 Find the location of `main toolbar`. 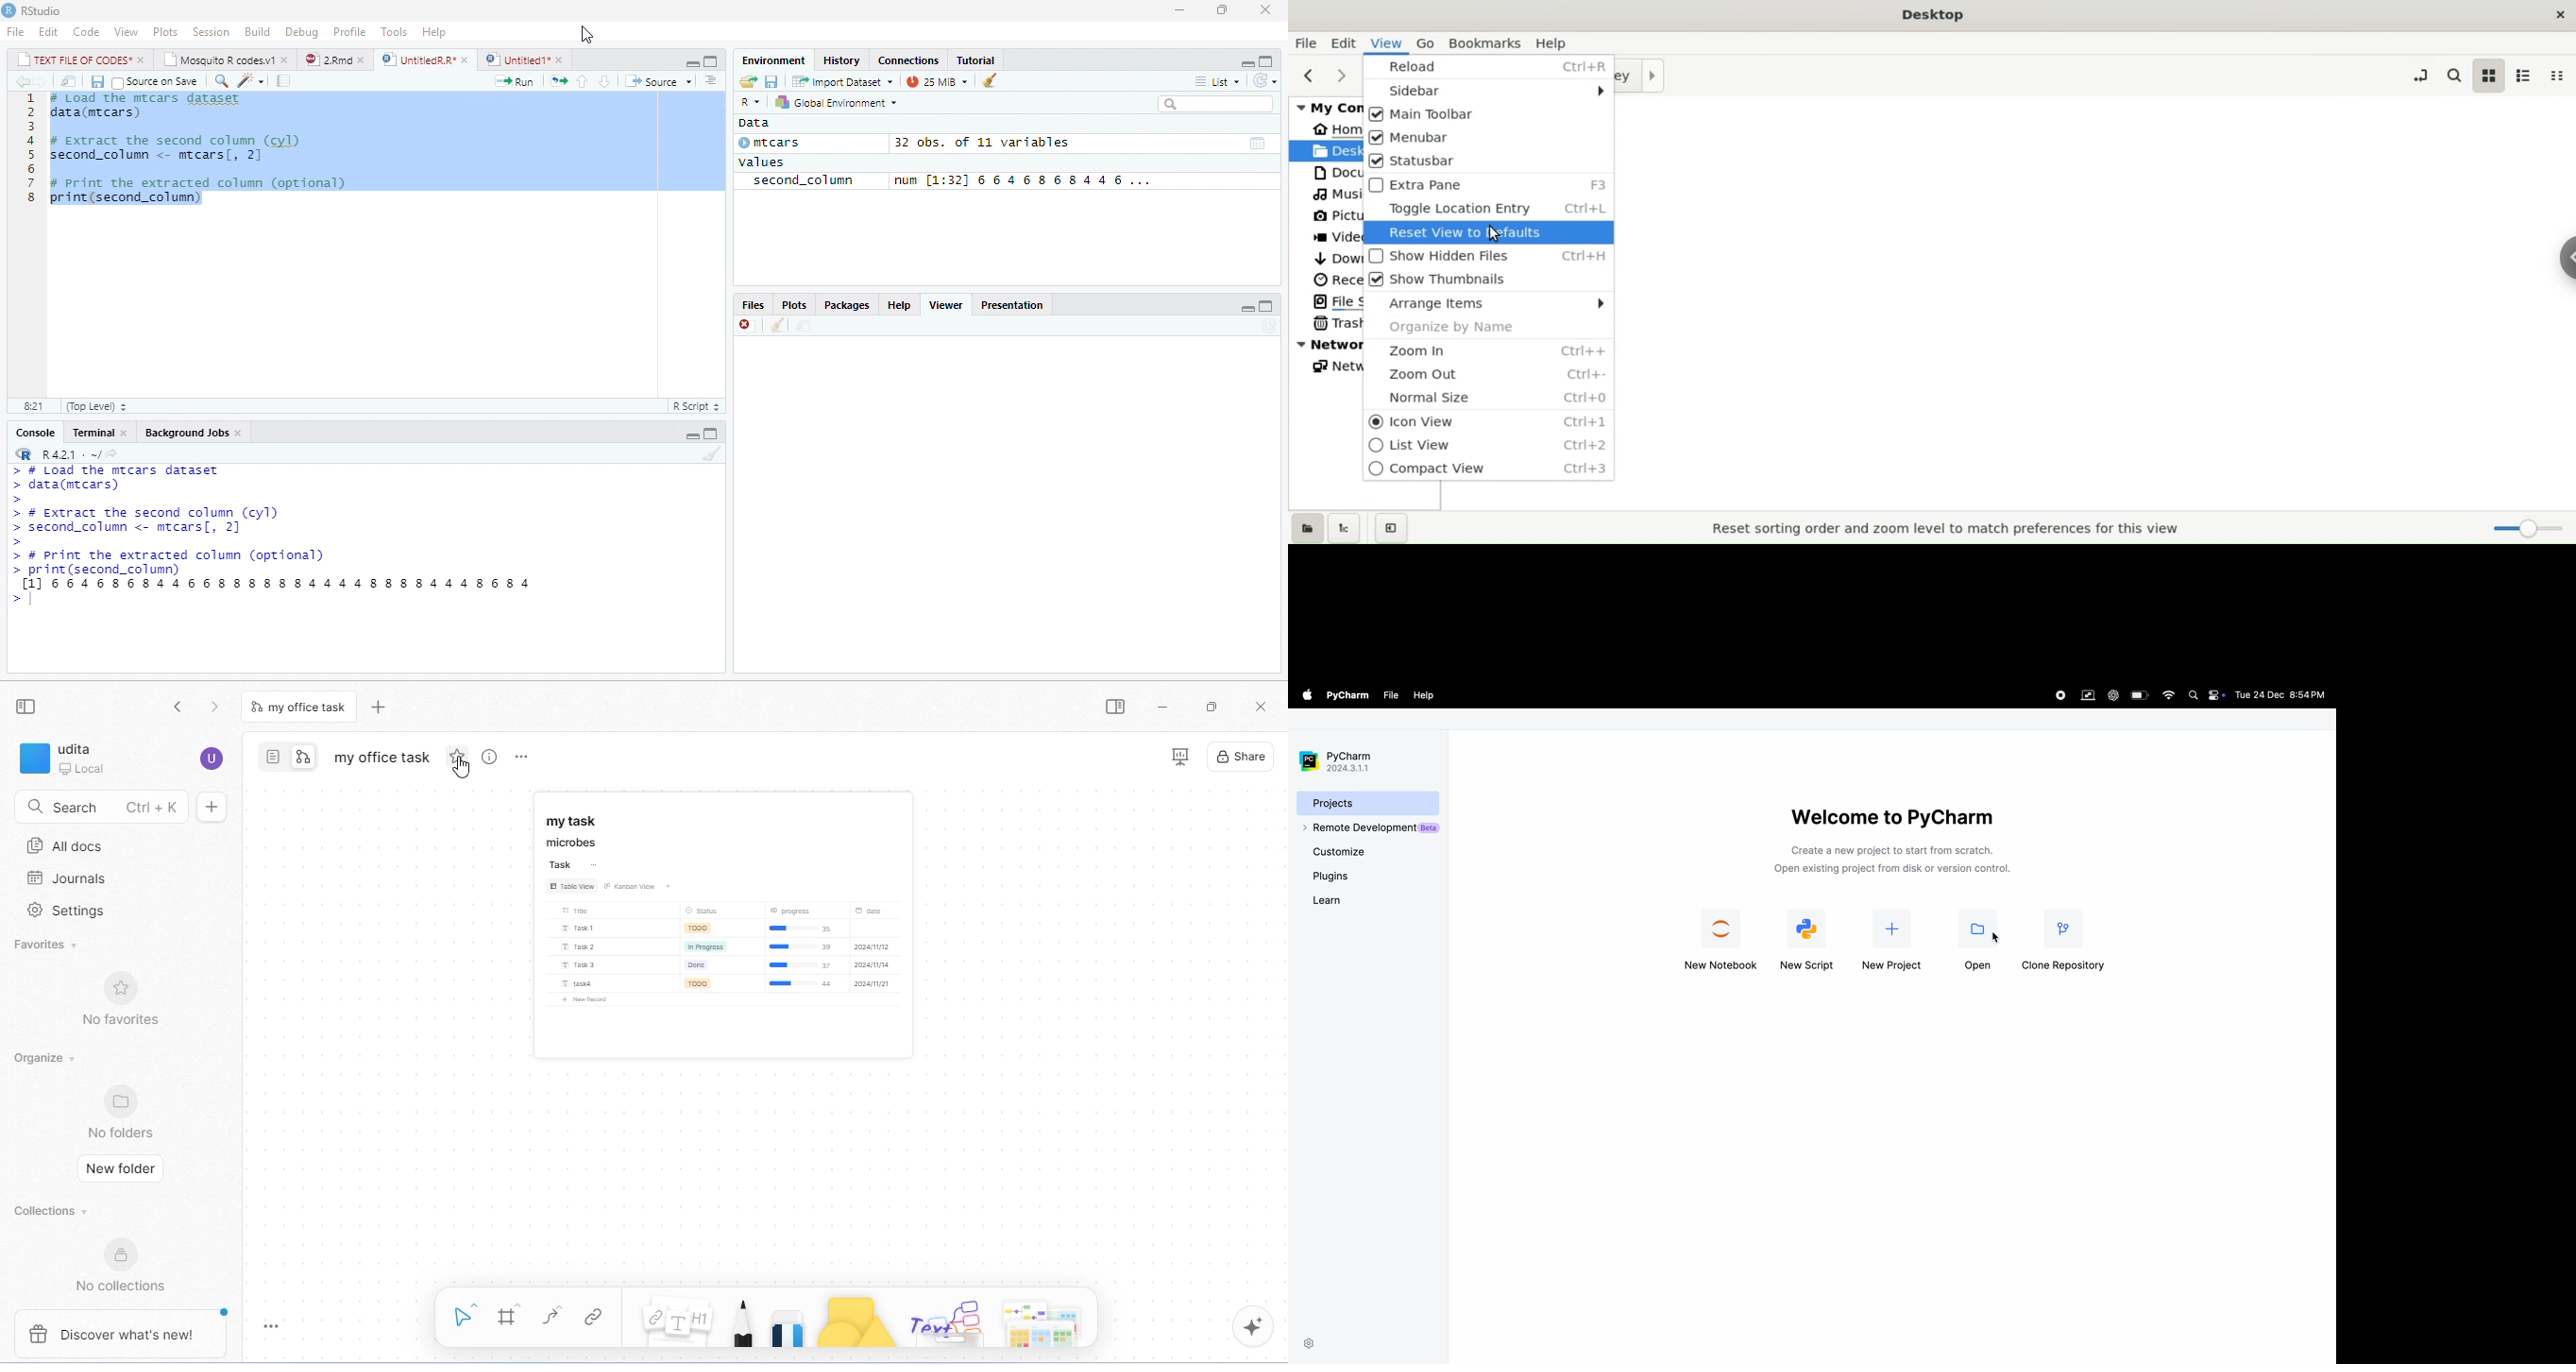

main toolbar is located at coordinates (1490, 115).